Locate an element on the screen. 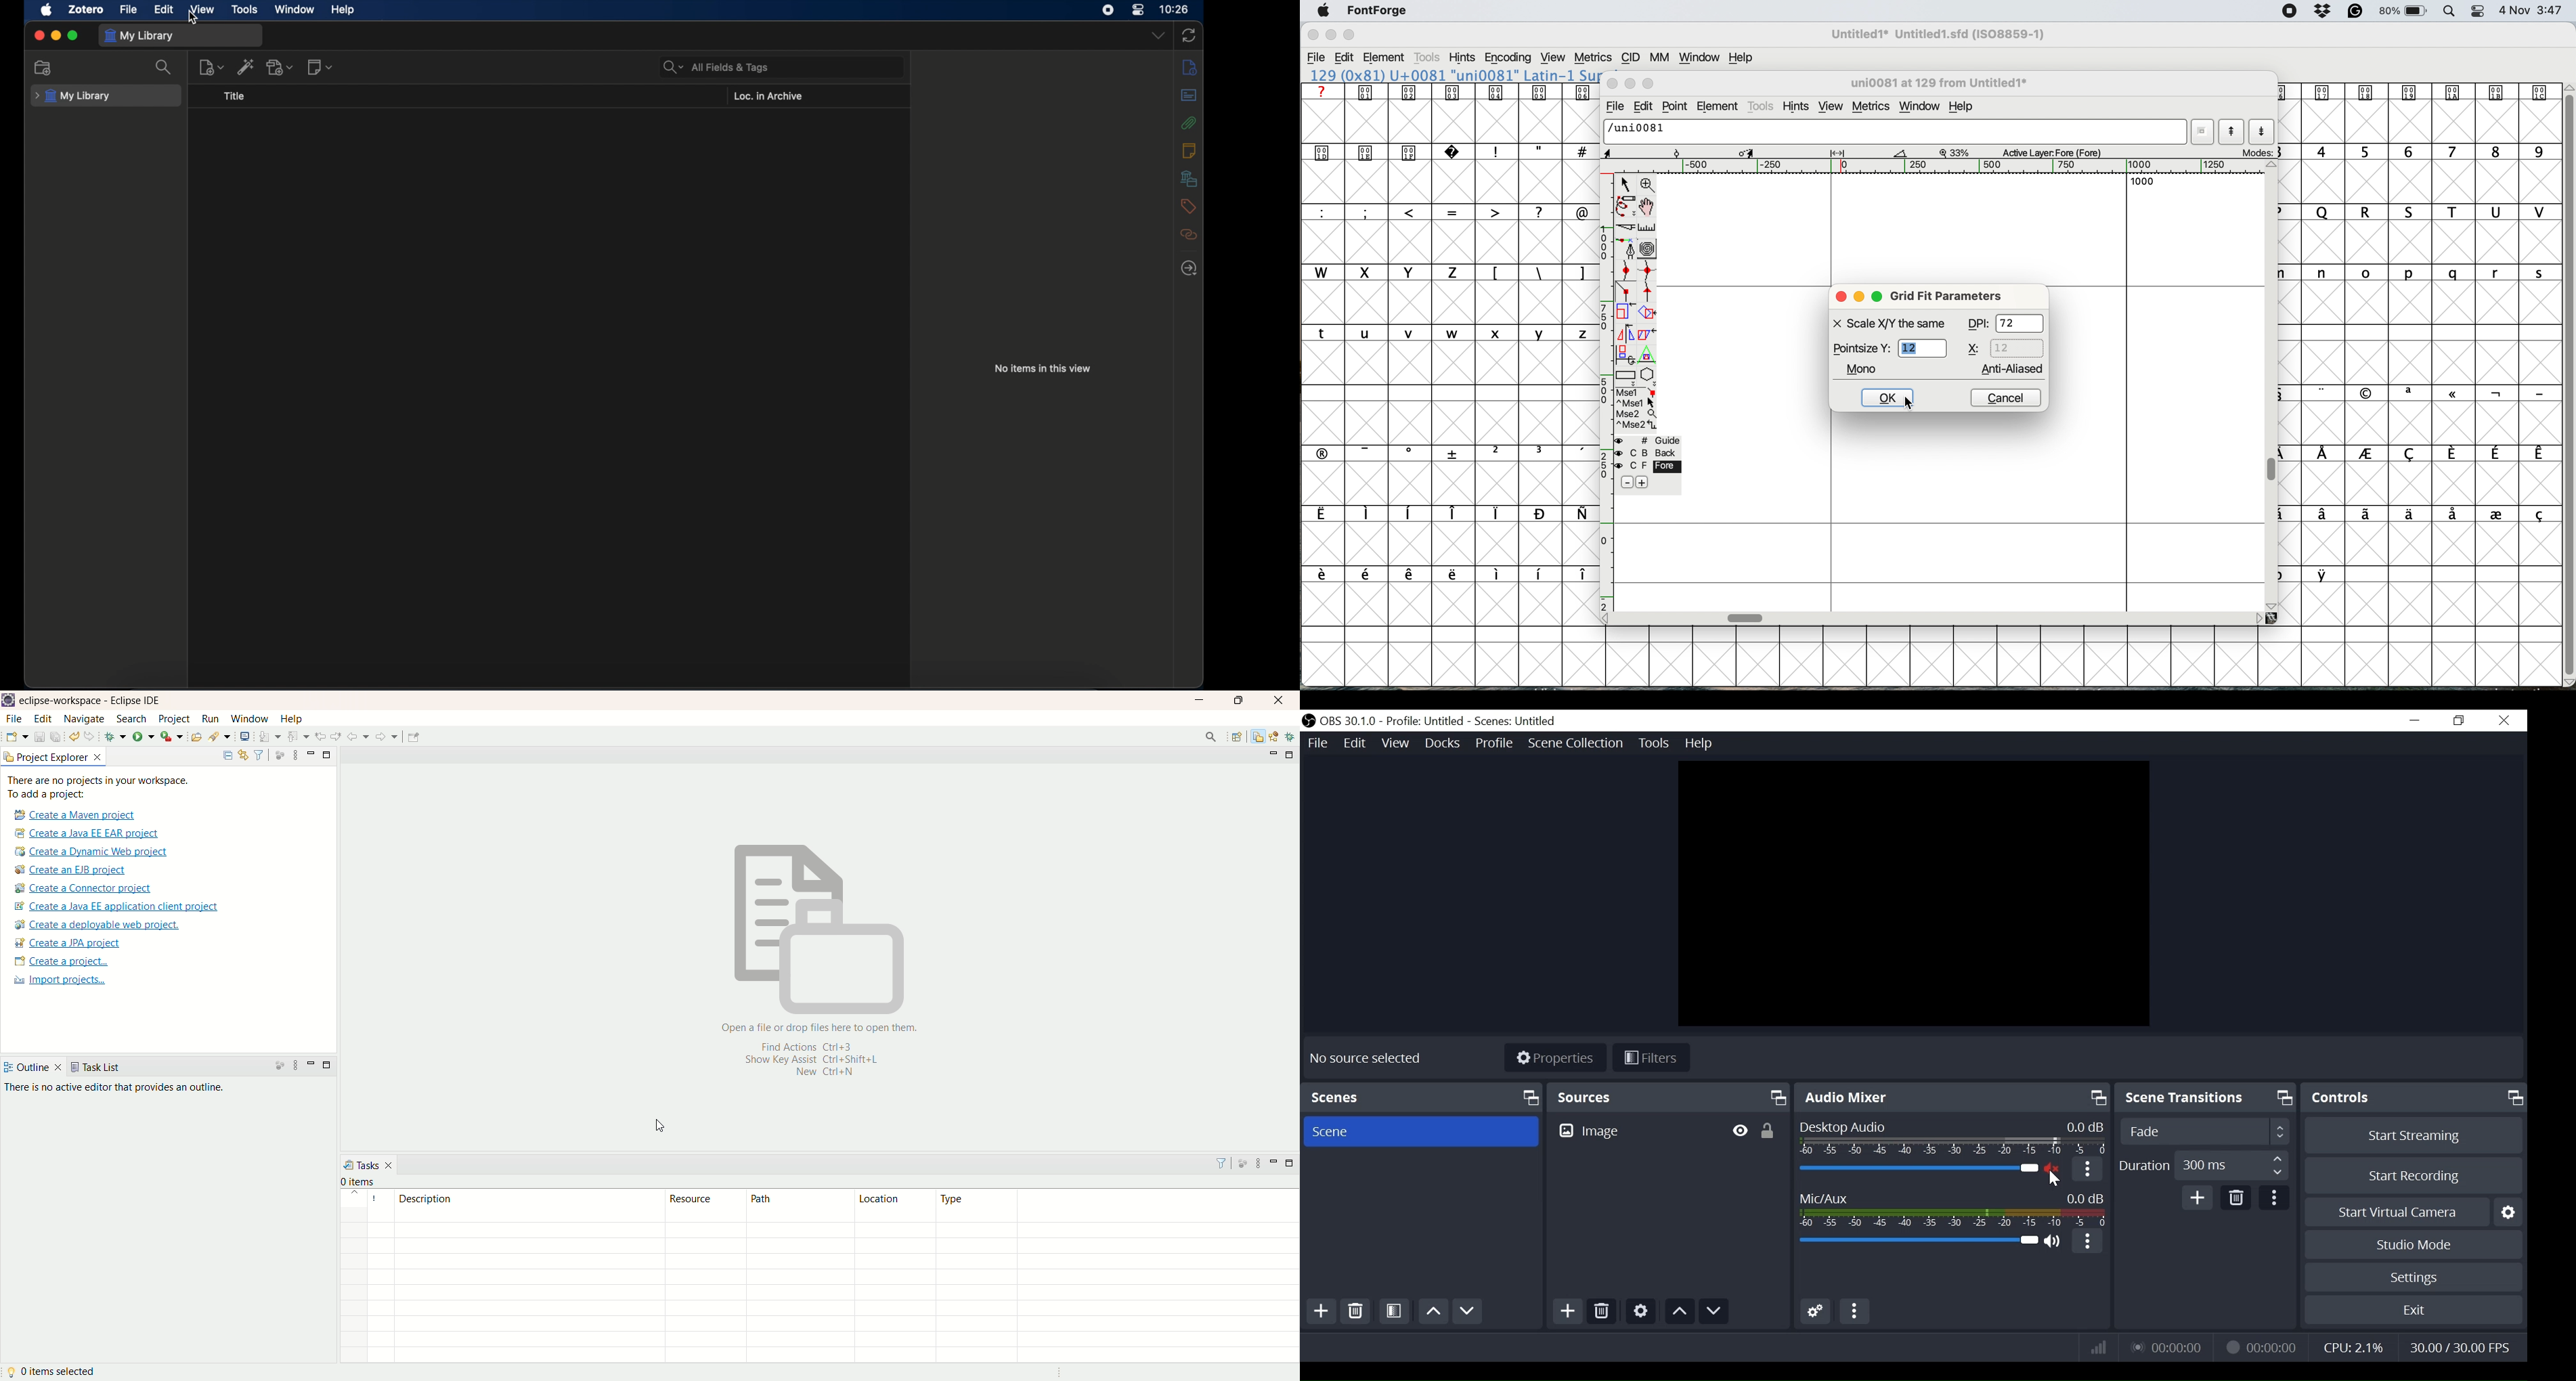 This screenshot has height=1400, width=2576. DPI is located at coordinates (2003, 324).